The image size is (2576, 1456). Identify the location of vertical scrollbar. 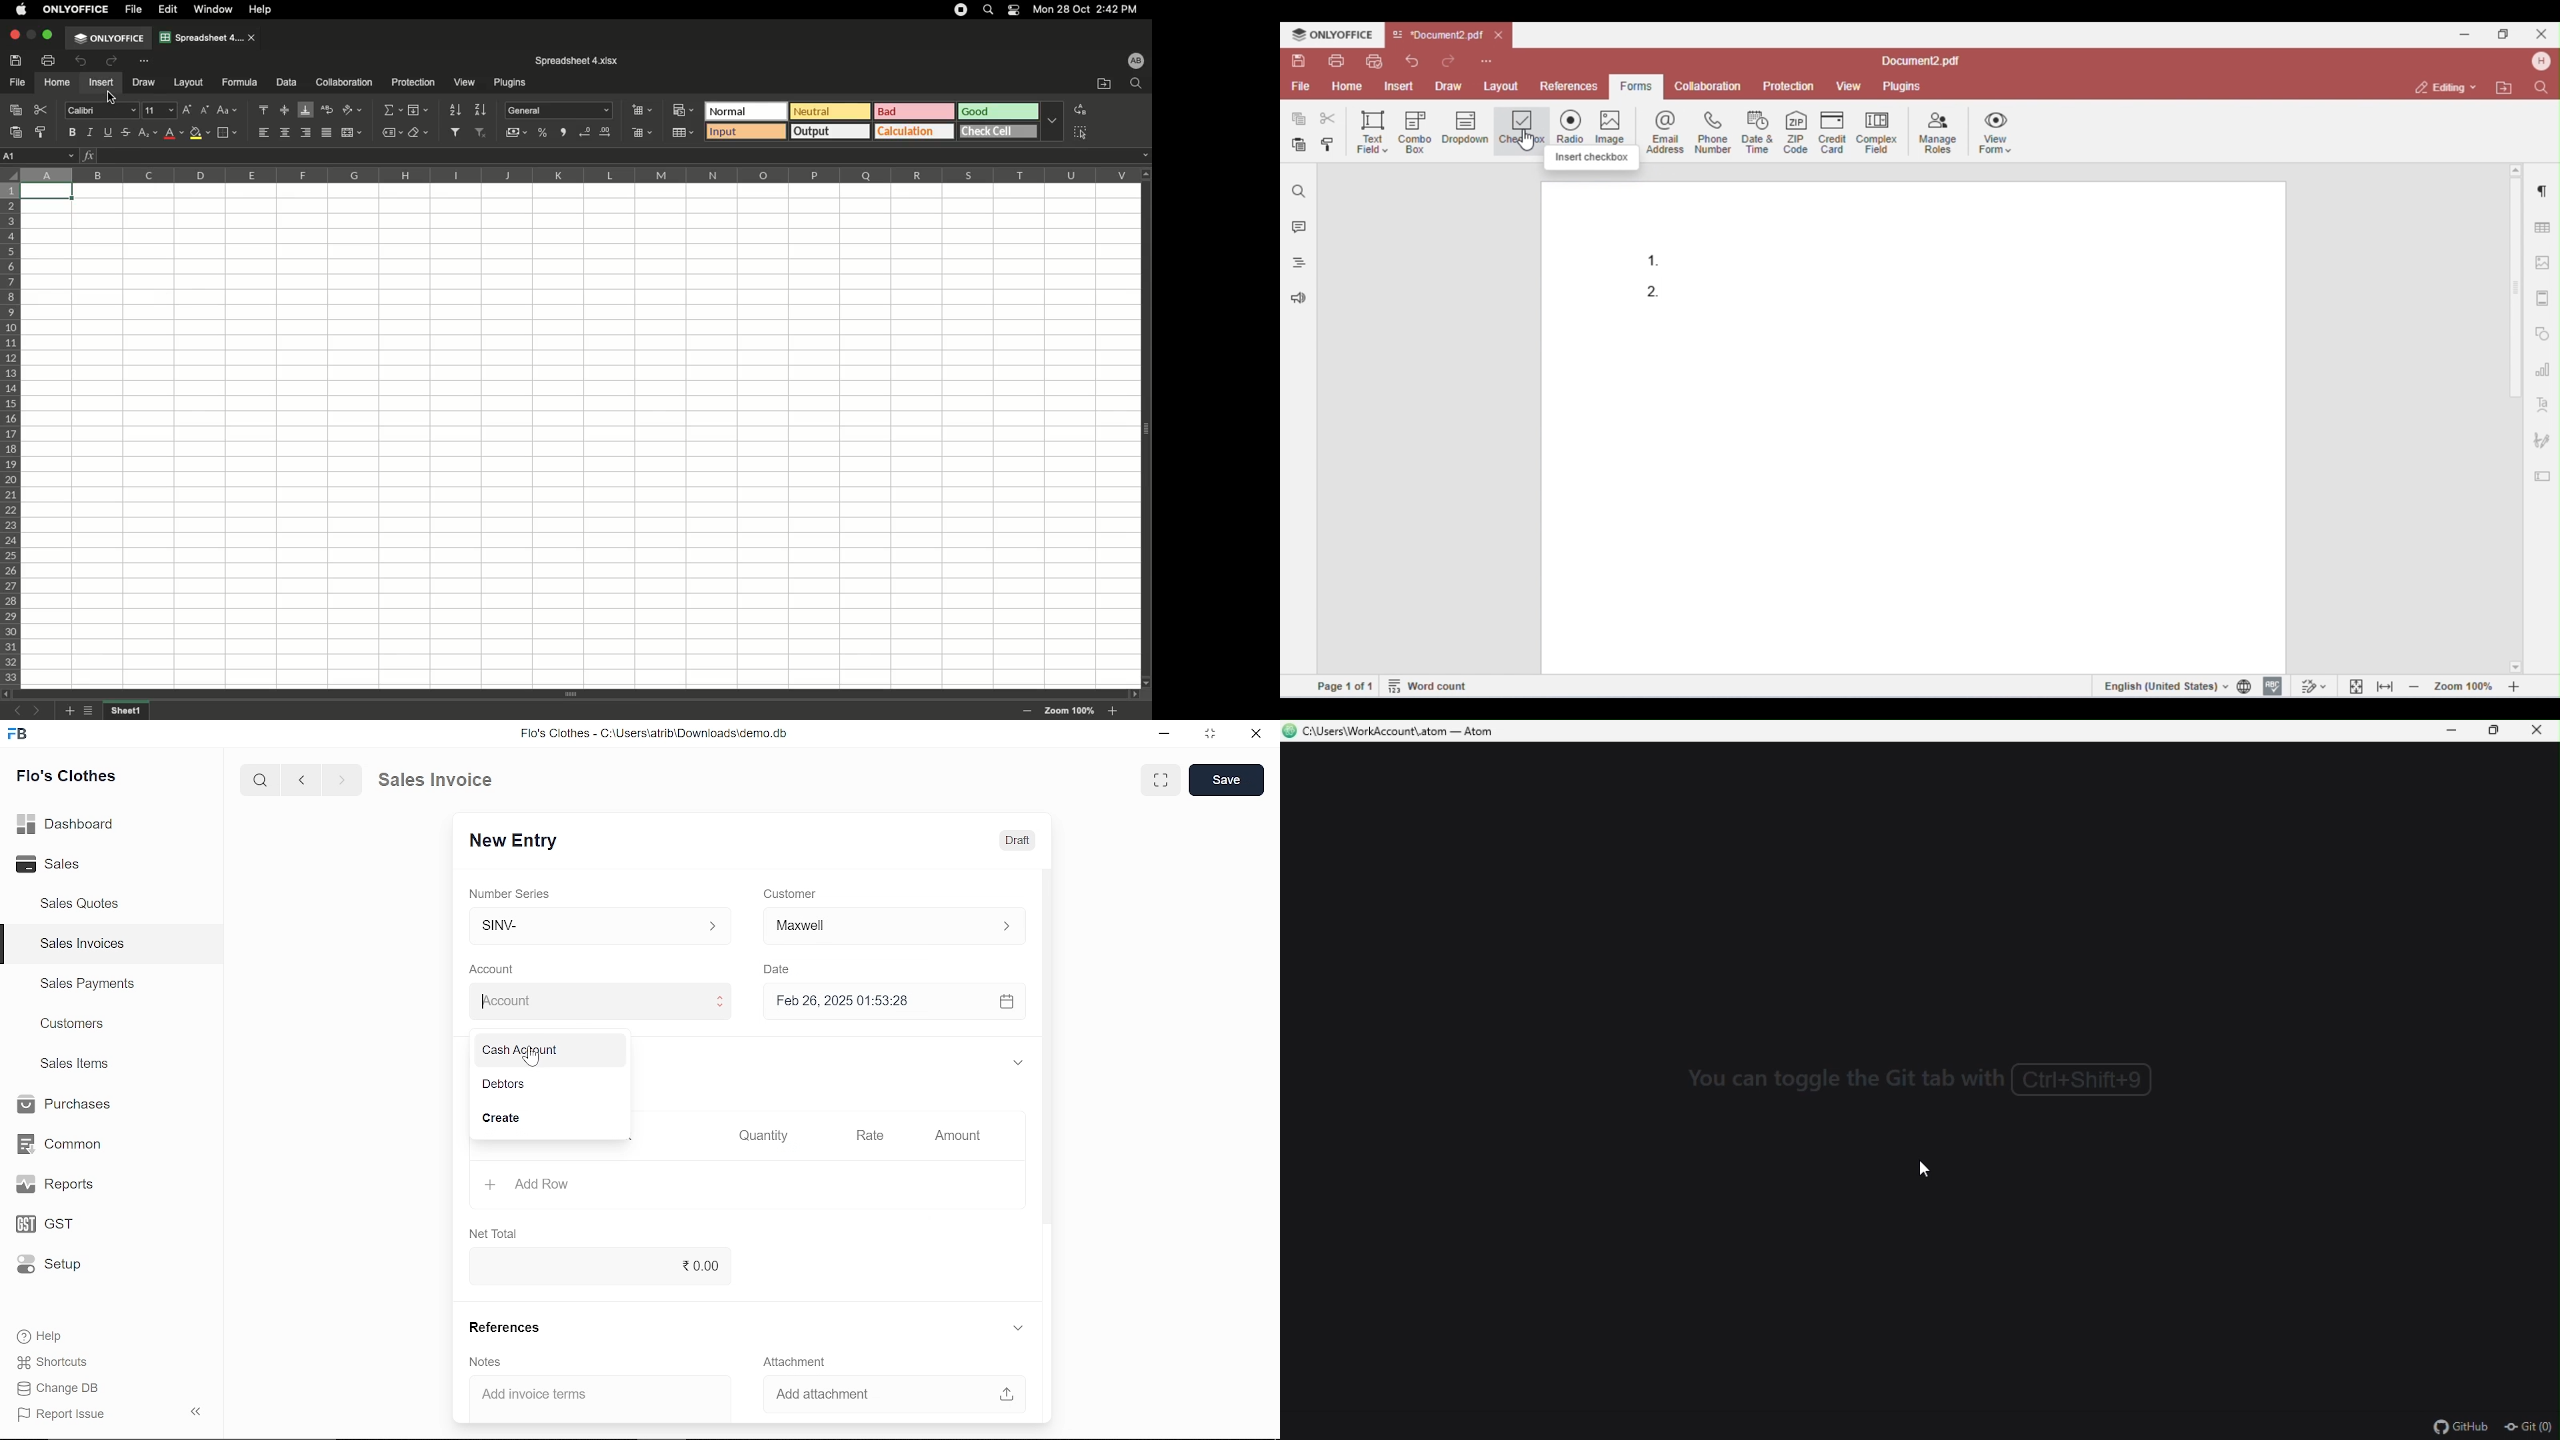
(1048, 1049).